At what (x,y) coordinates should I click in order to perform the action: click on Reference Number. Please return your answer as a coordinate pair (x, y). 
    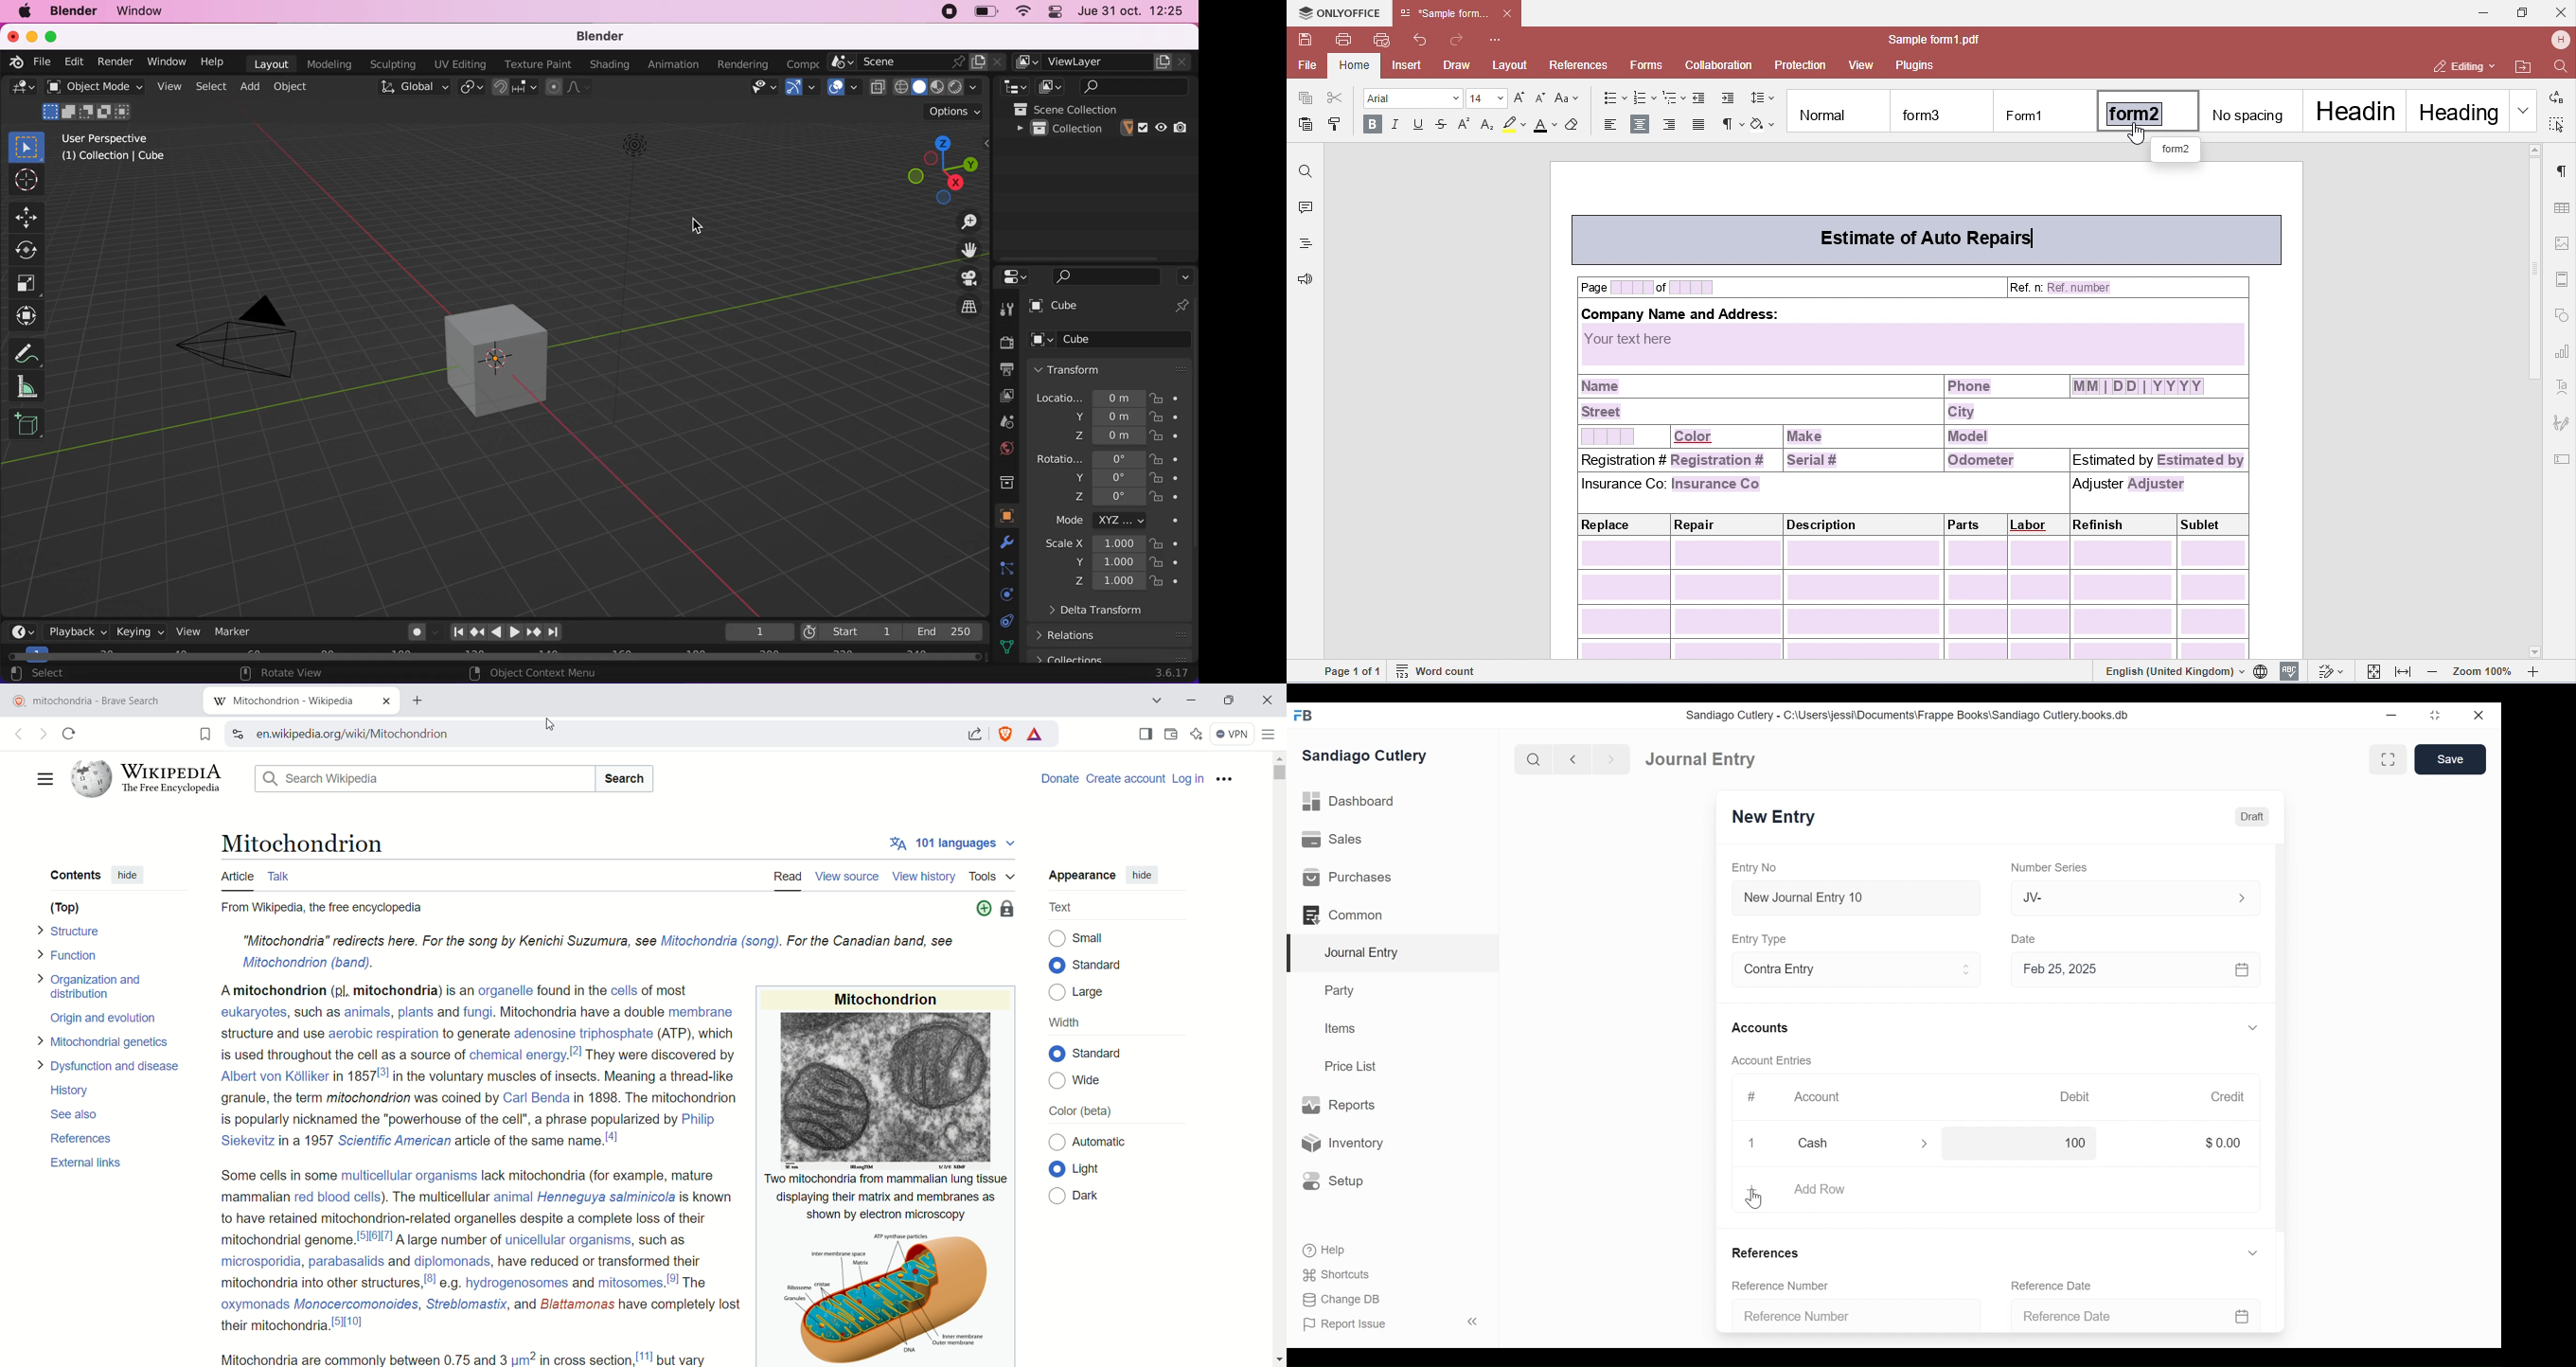
    Looking at the image, I should click on (1850, 1314).